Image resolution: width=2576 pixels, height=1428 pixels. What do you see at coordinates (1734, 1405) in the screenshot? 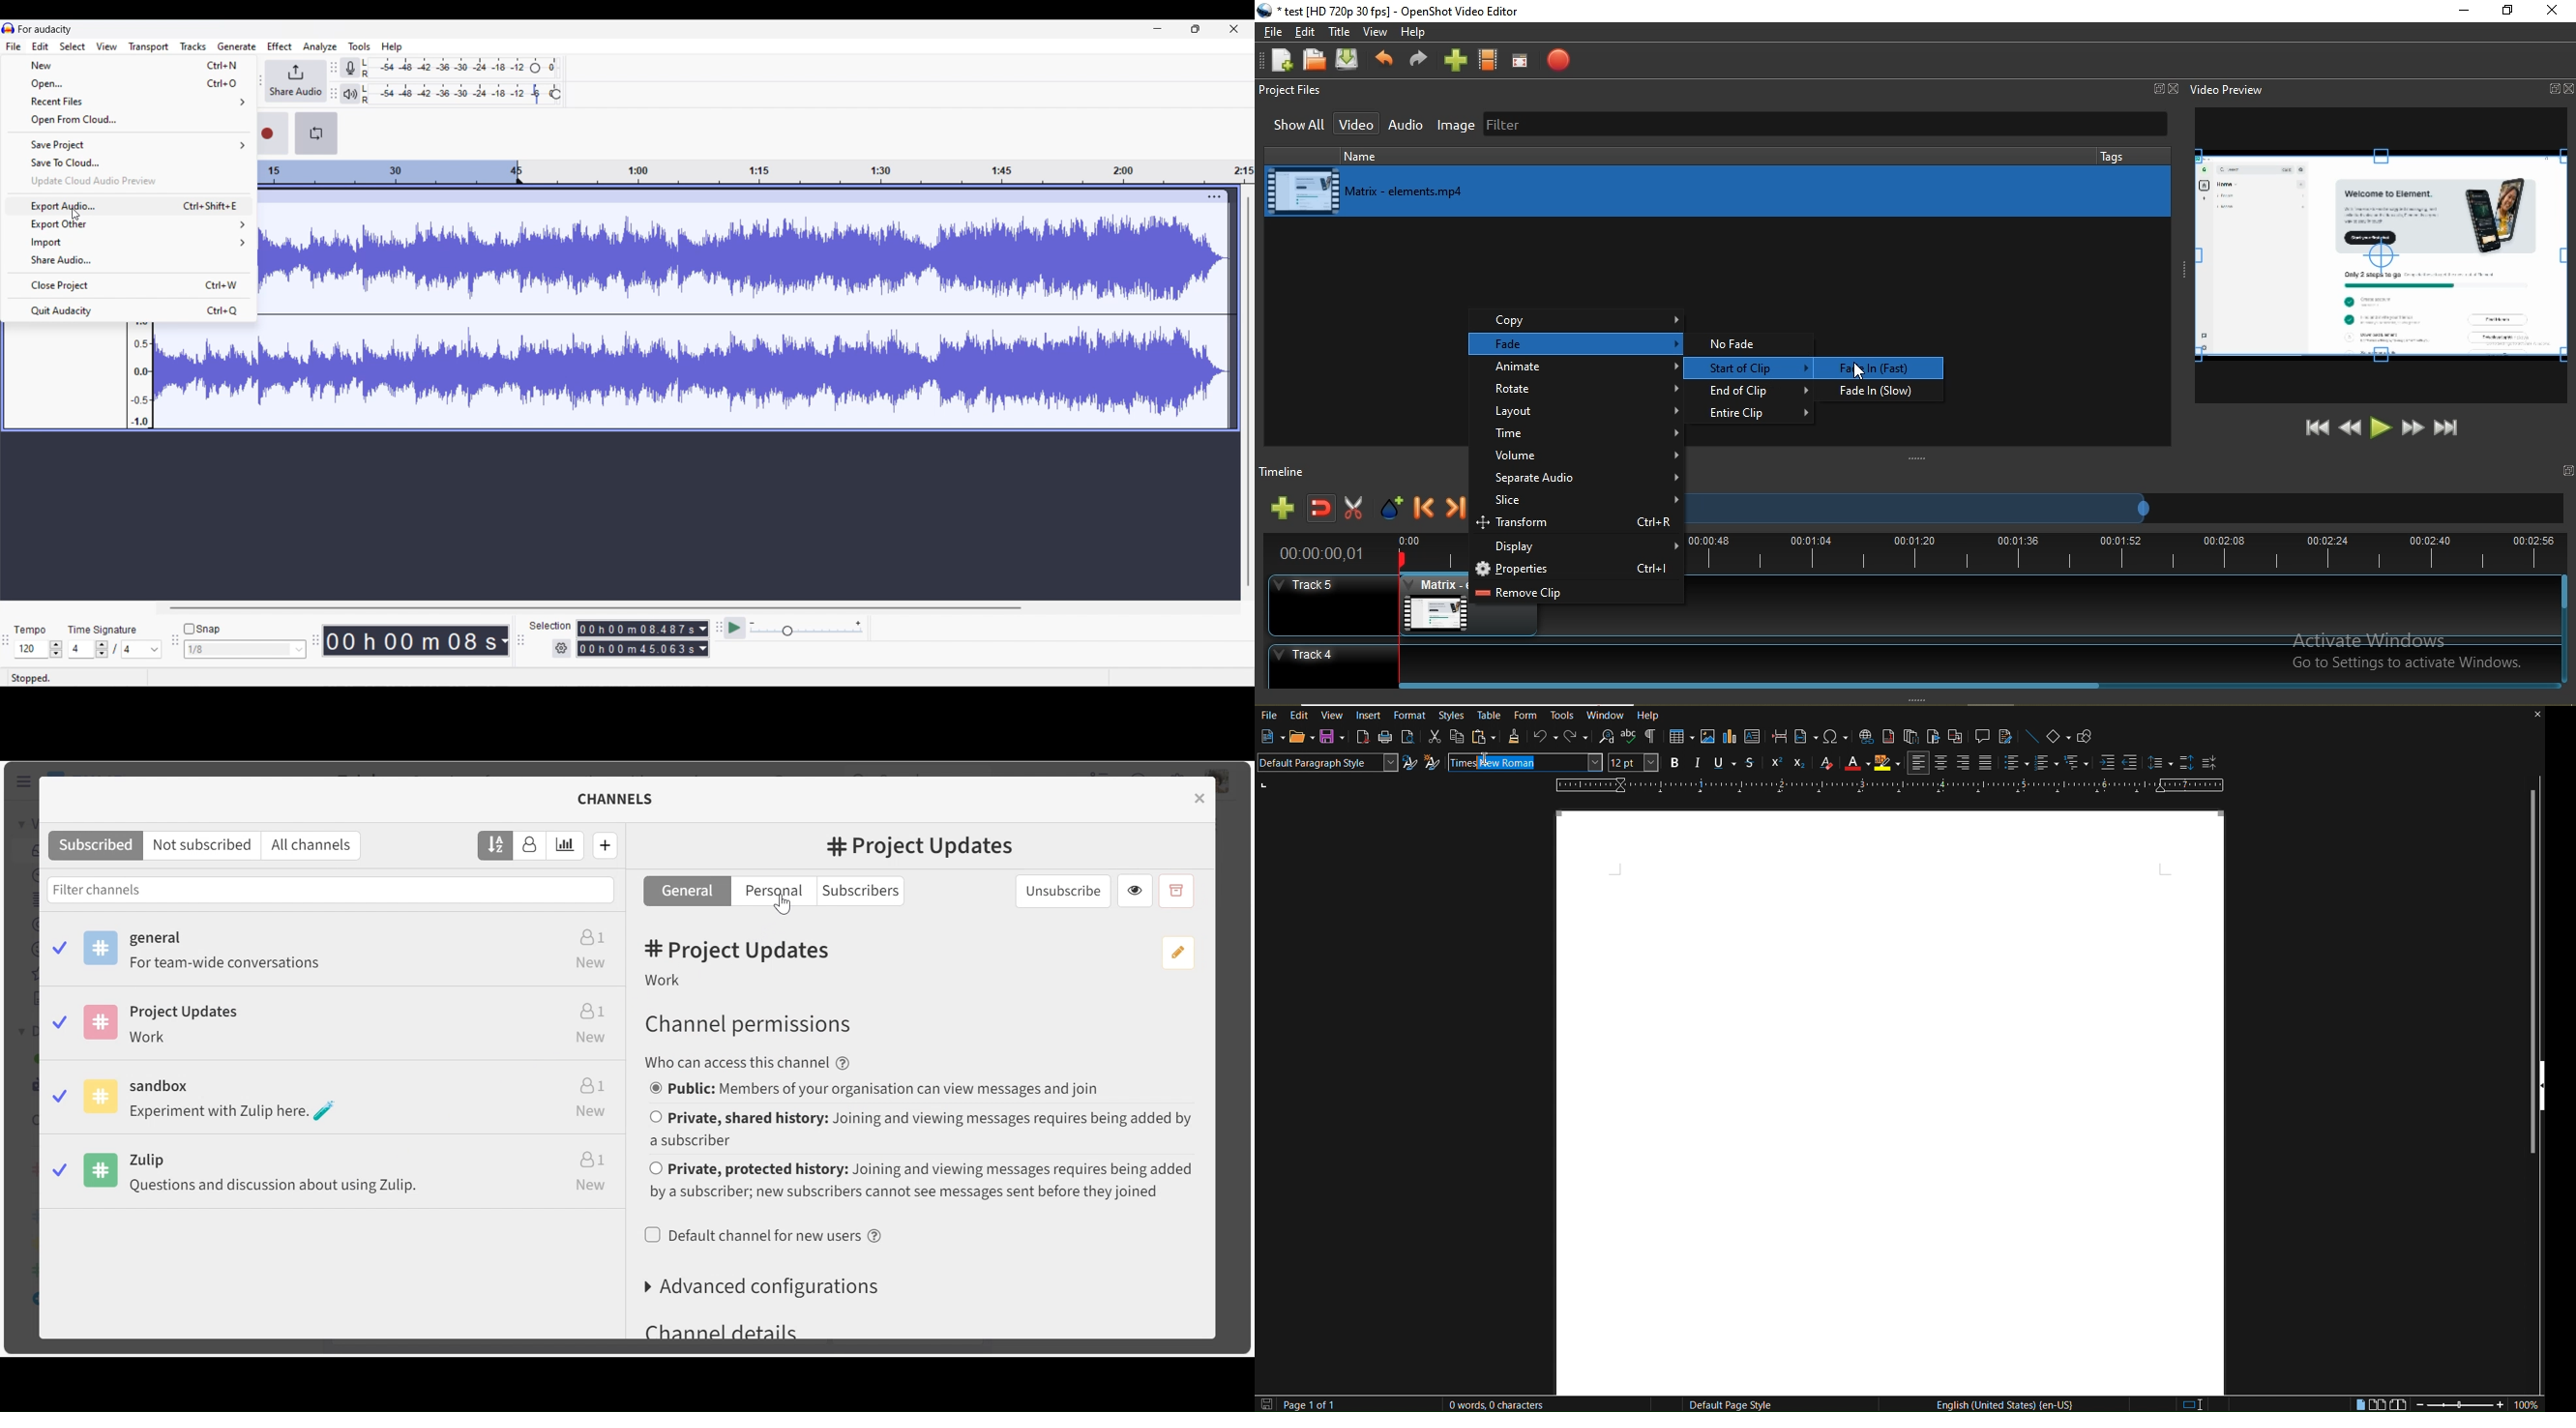
I see `Default Page Style` at bounding box center [1734, 1405].